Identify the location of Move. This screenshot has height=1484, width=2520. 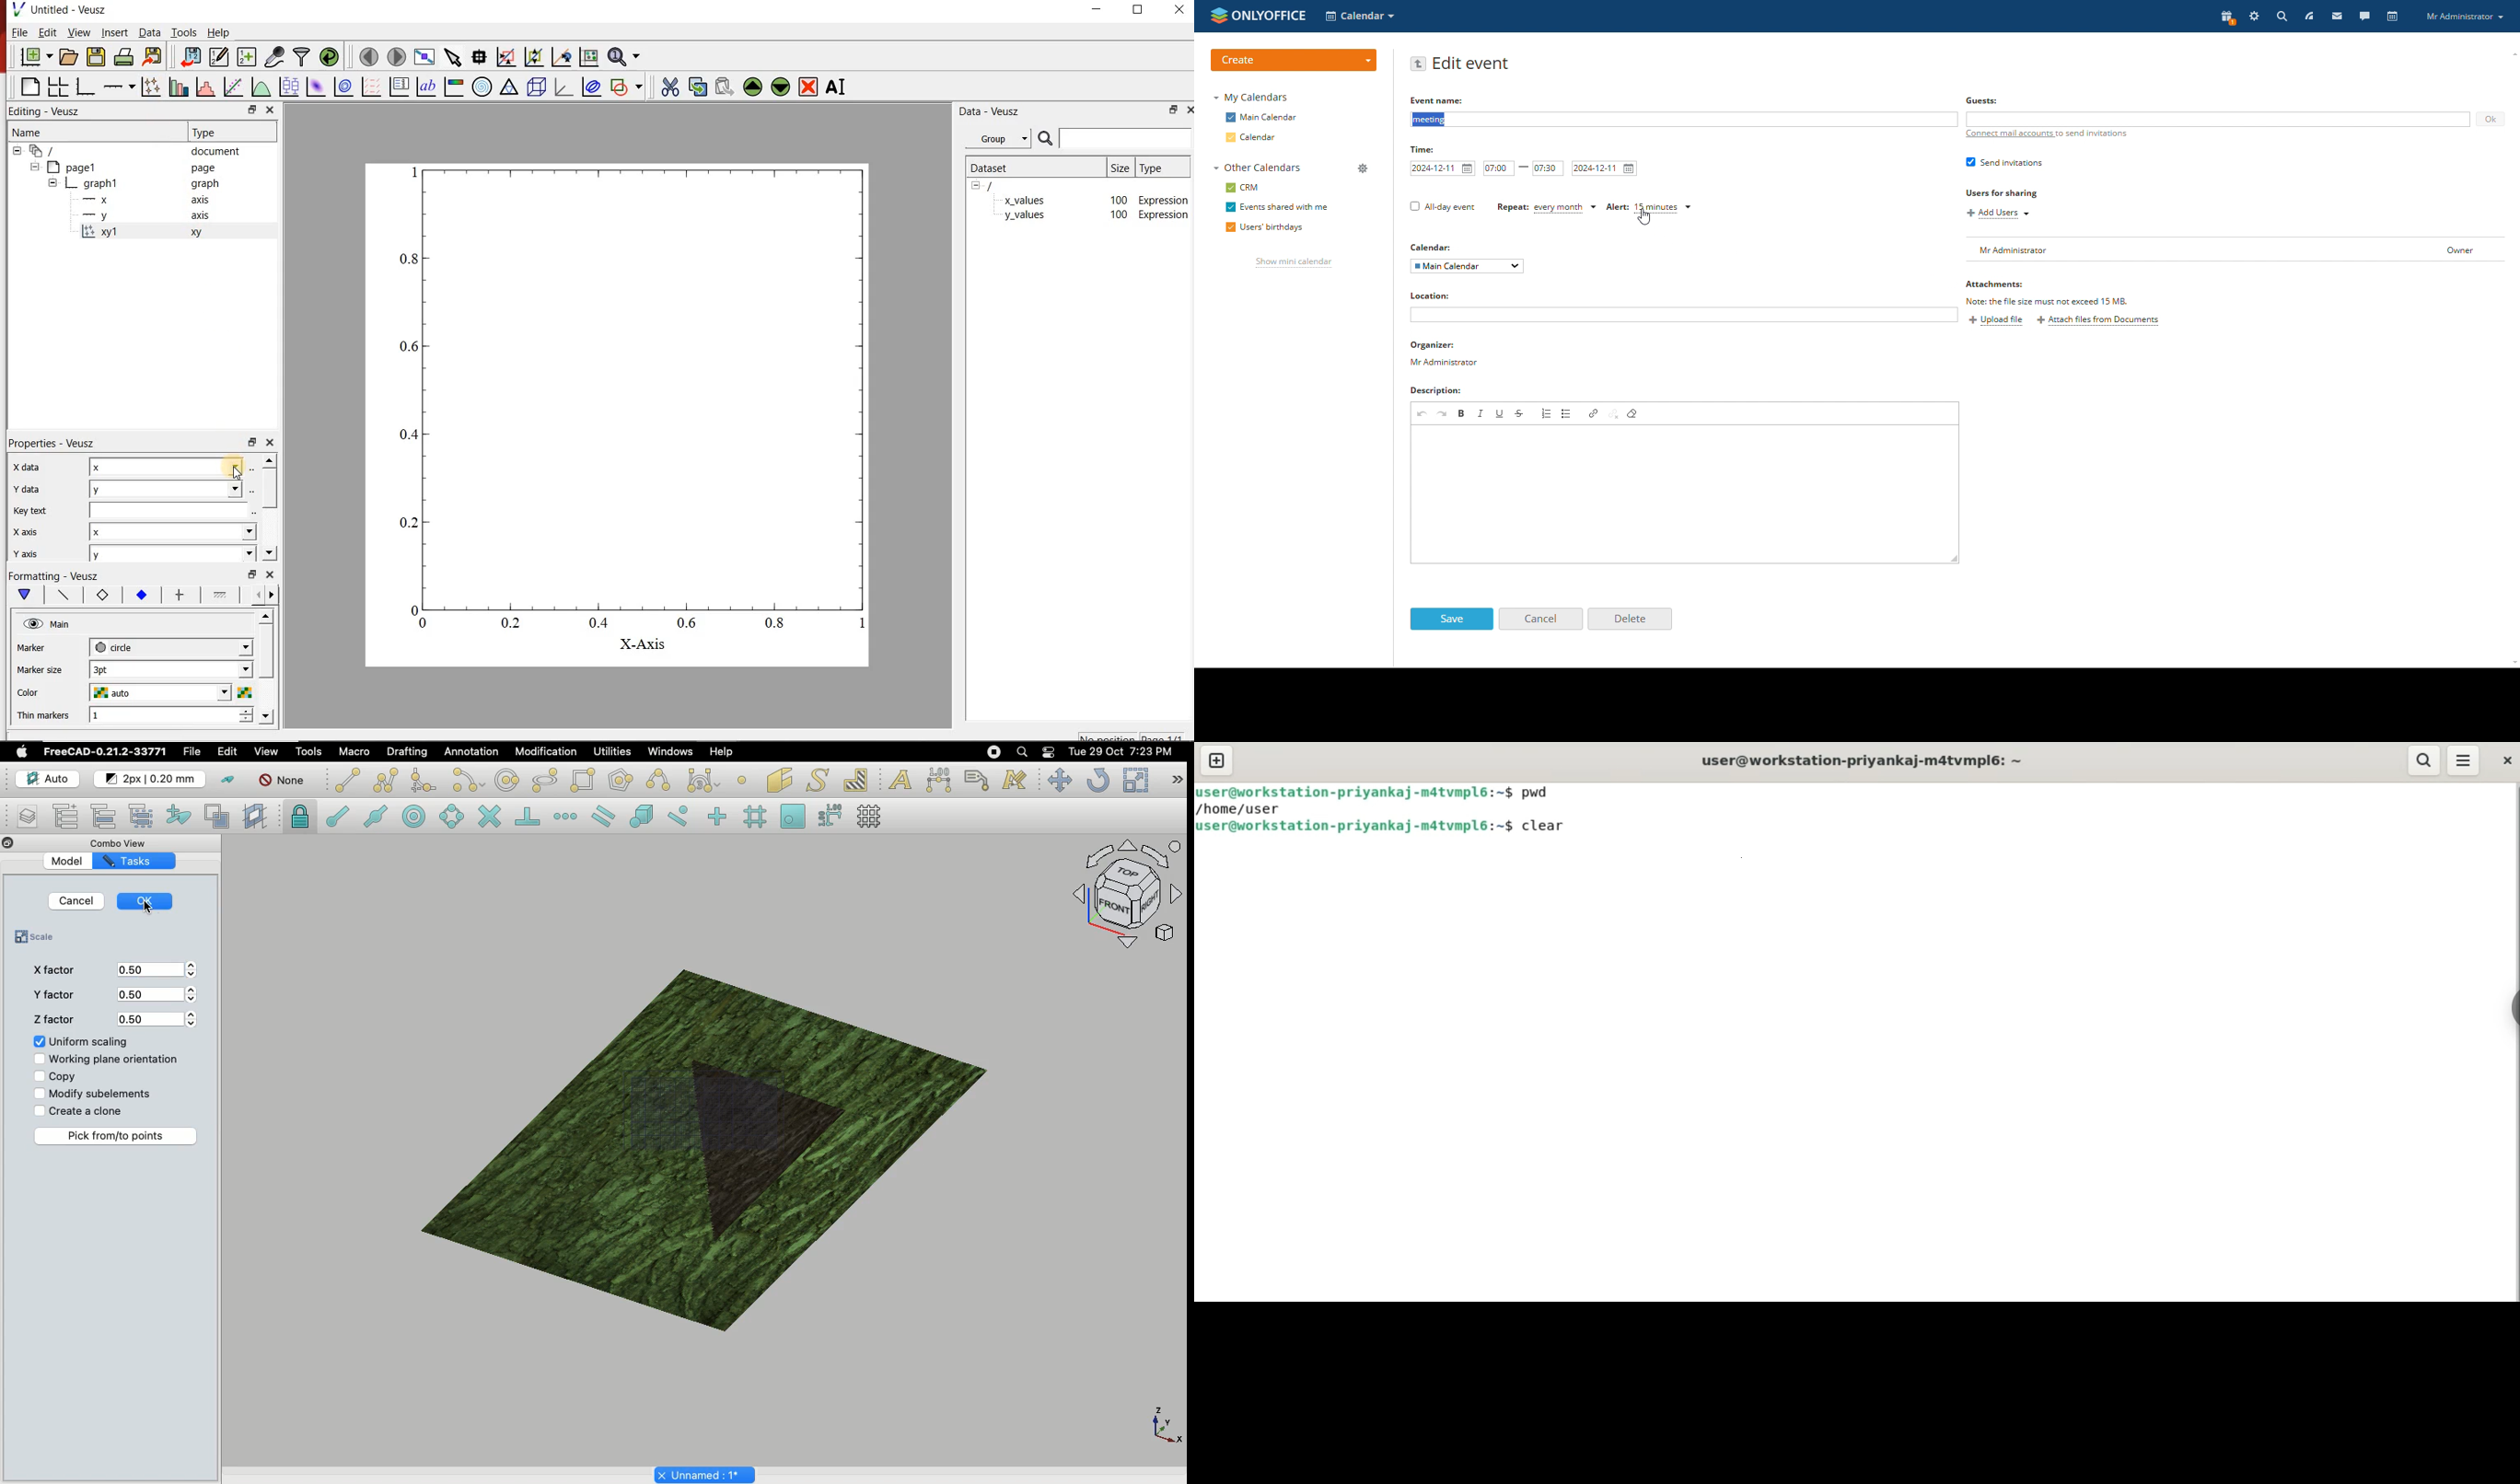
(1060, 781).